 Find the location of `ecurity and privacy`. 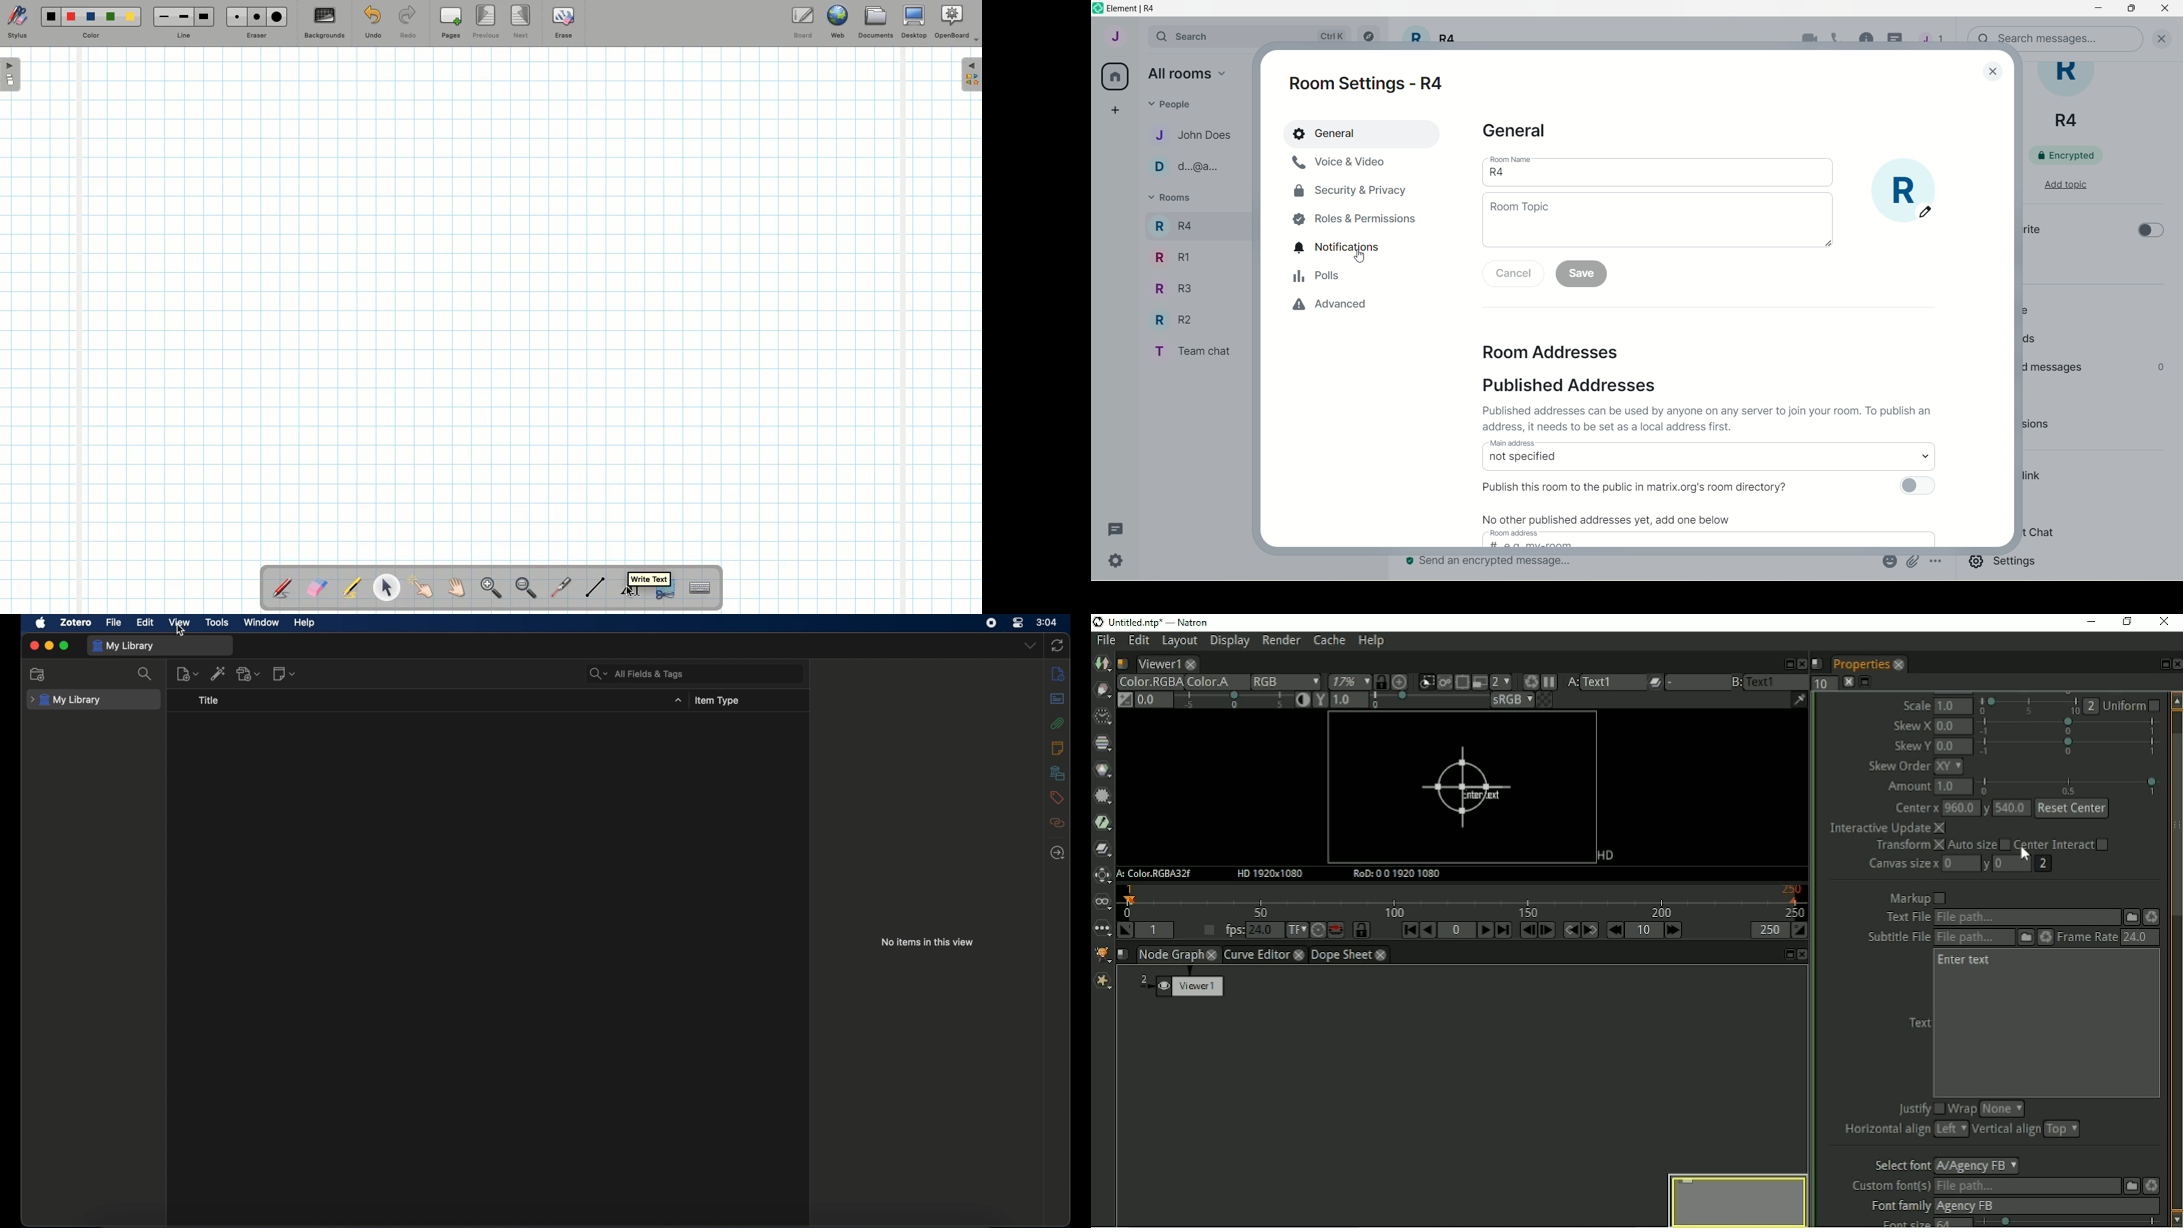

ecurity and privacy is located at coordinates (1346, 192).